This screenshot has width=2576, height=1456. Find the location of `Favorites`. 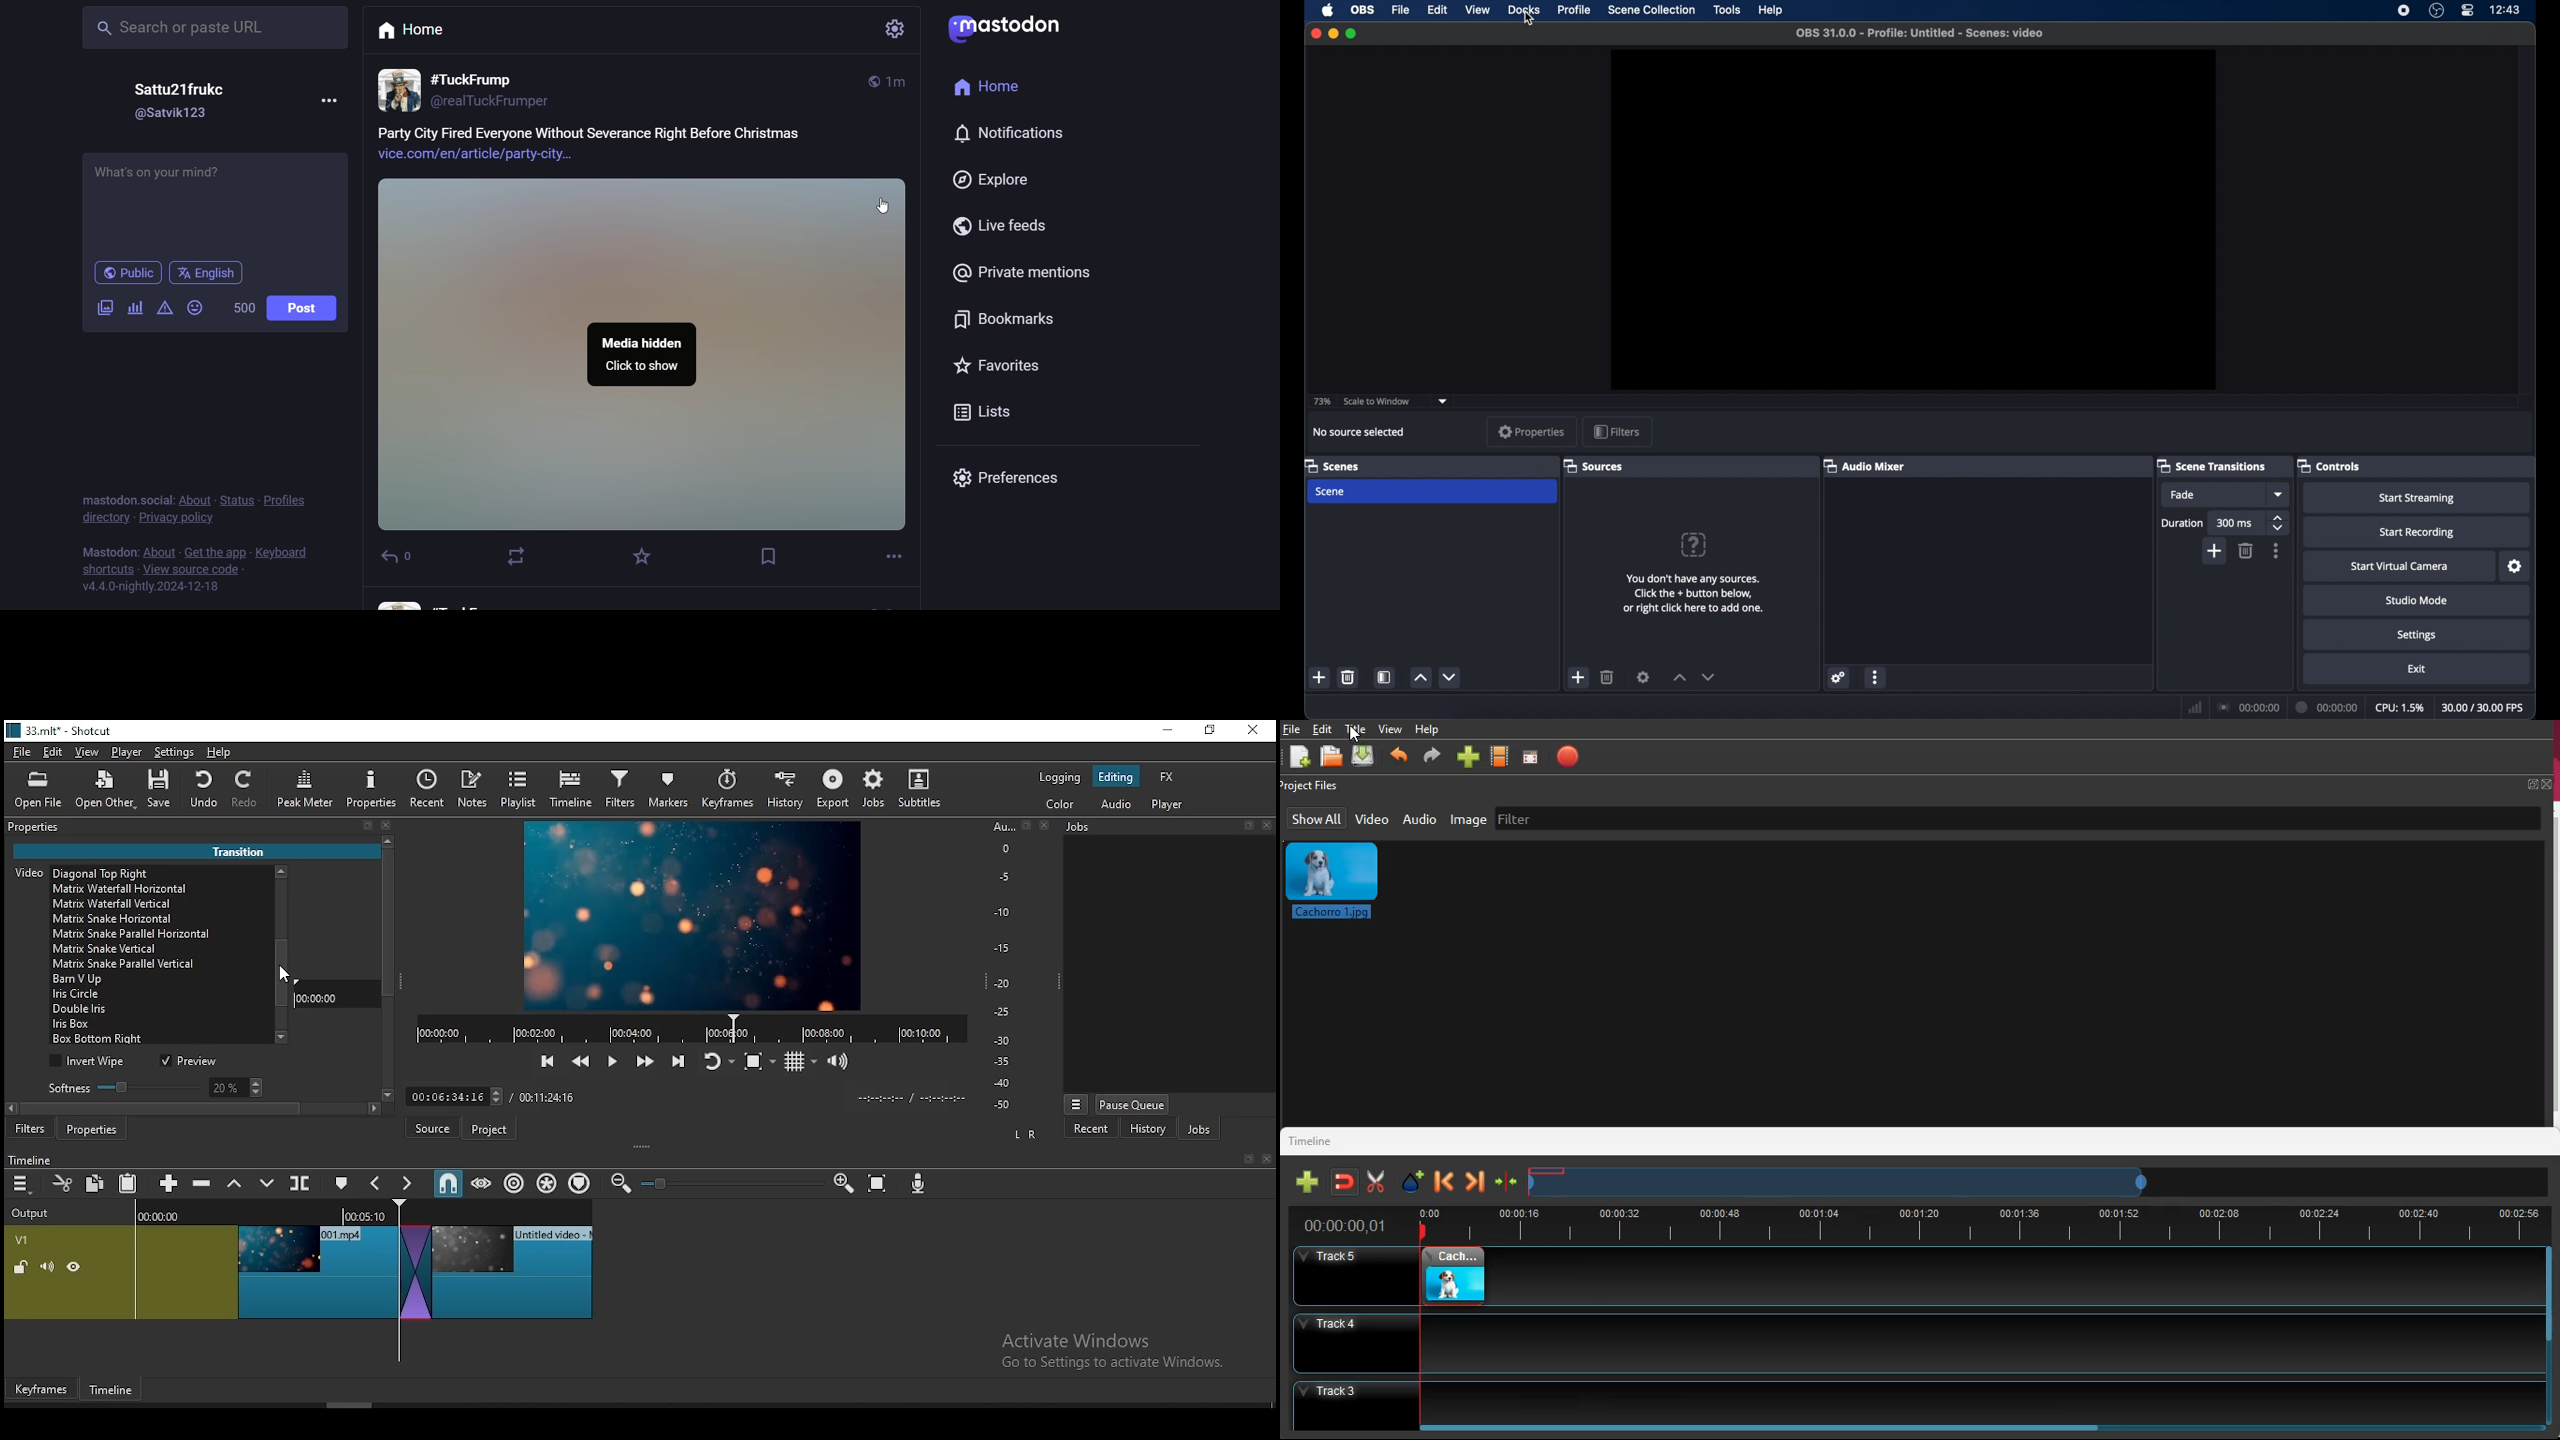

Favorites is located at coordinates (996, 367).